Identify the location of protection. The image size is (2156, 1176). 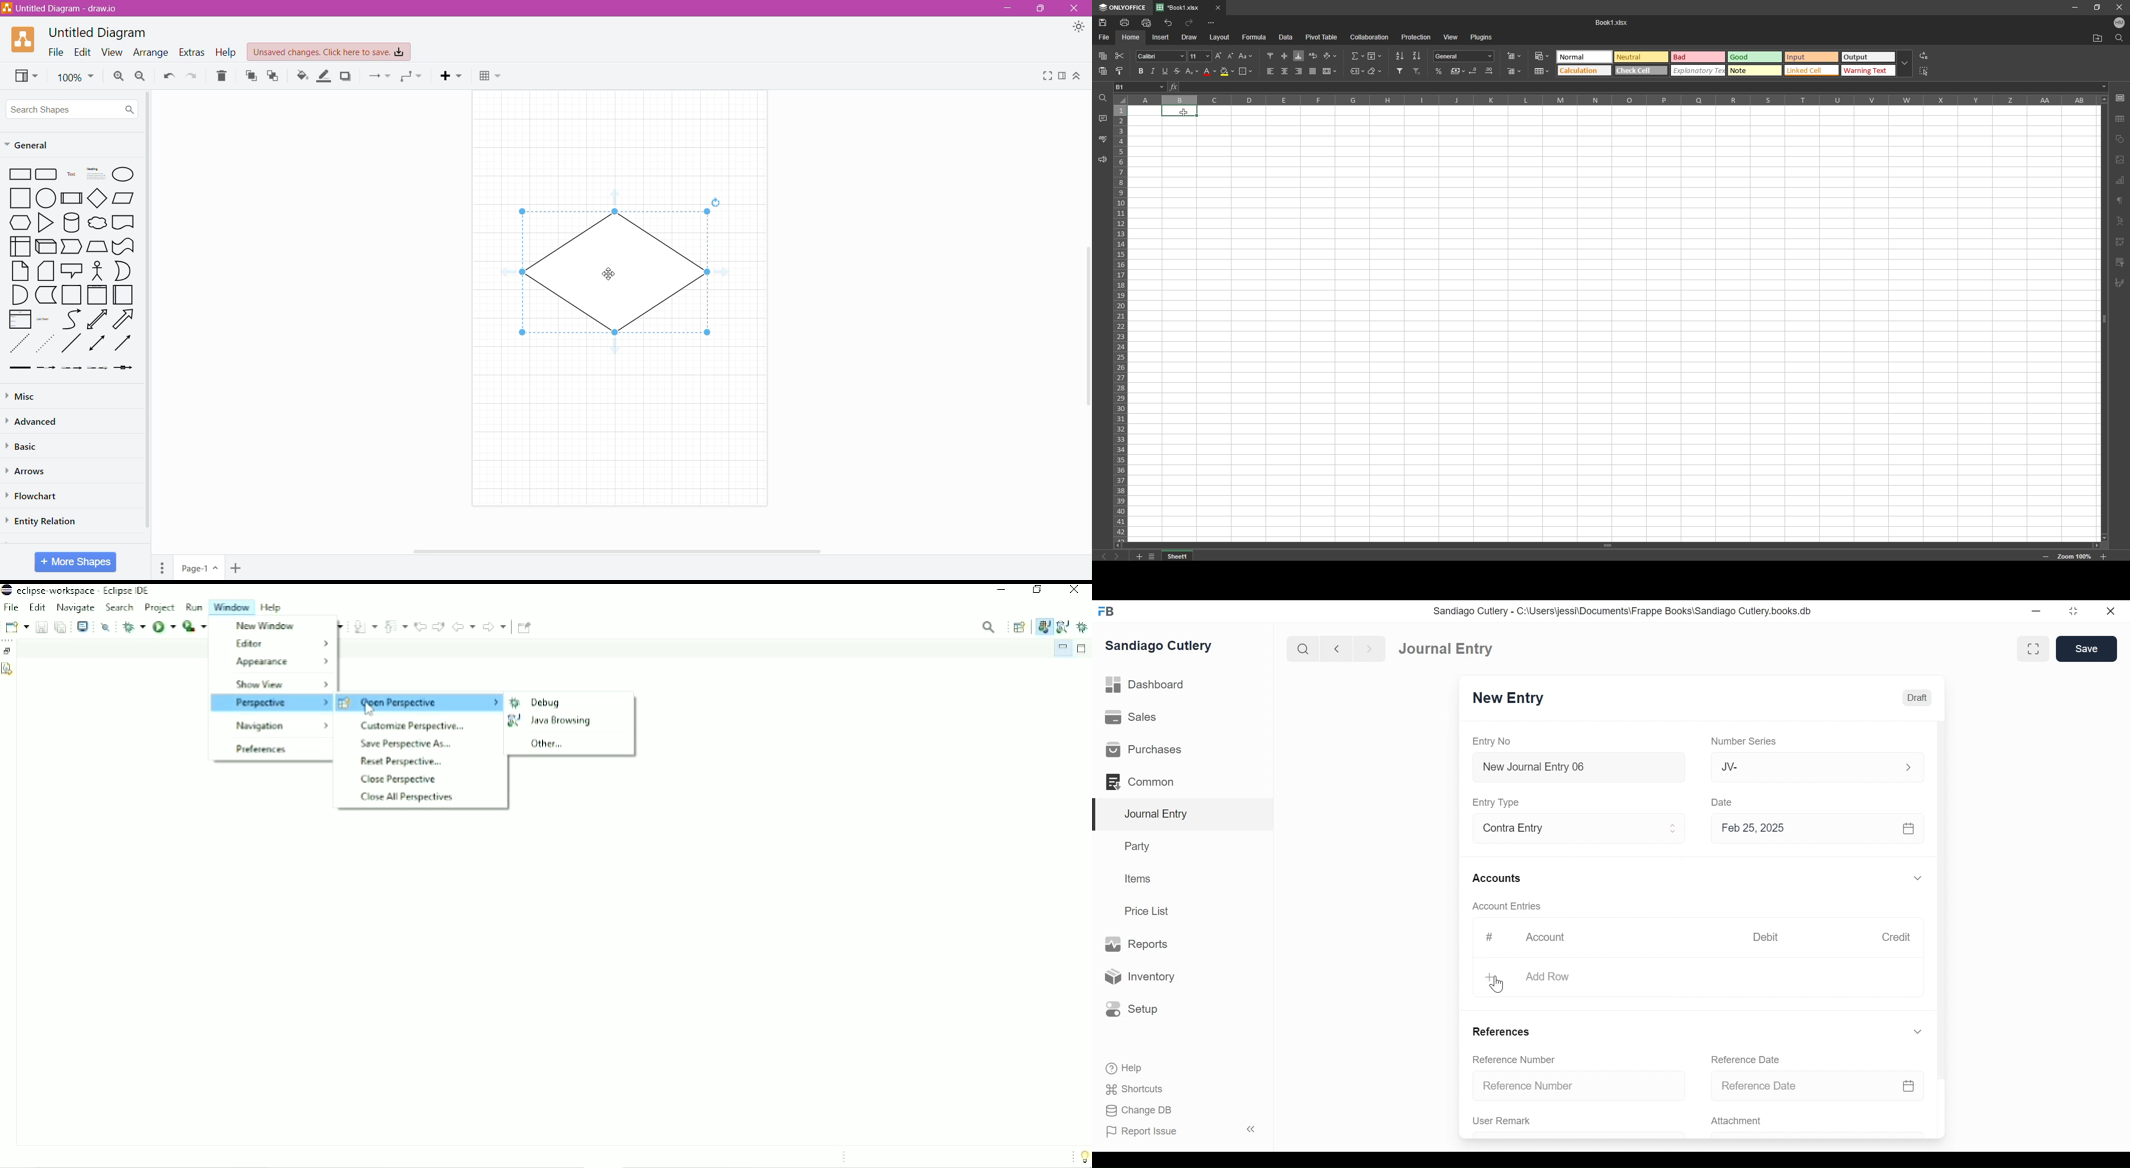
(1416, 37).